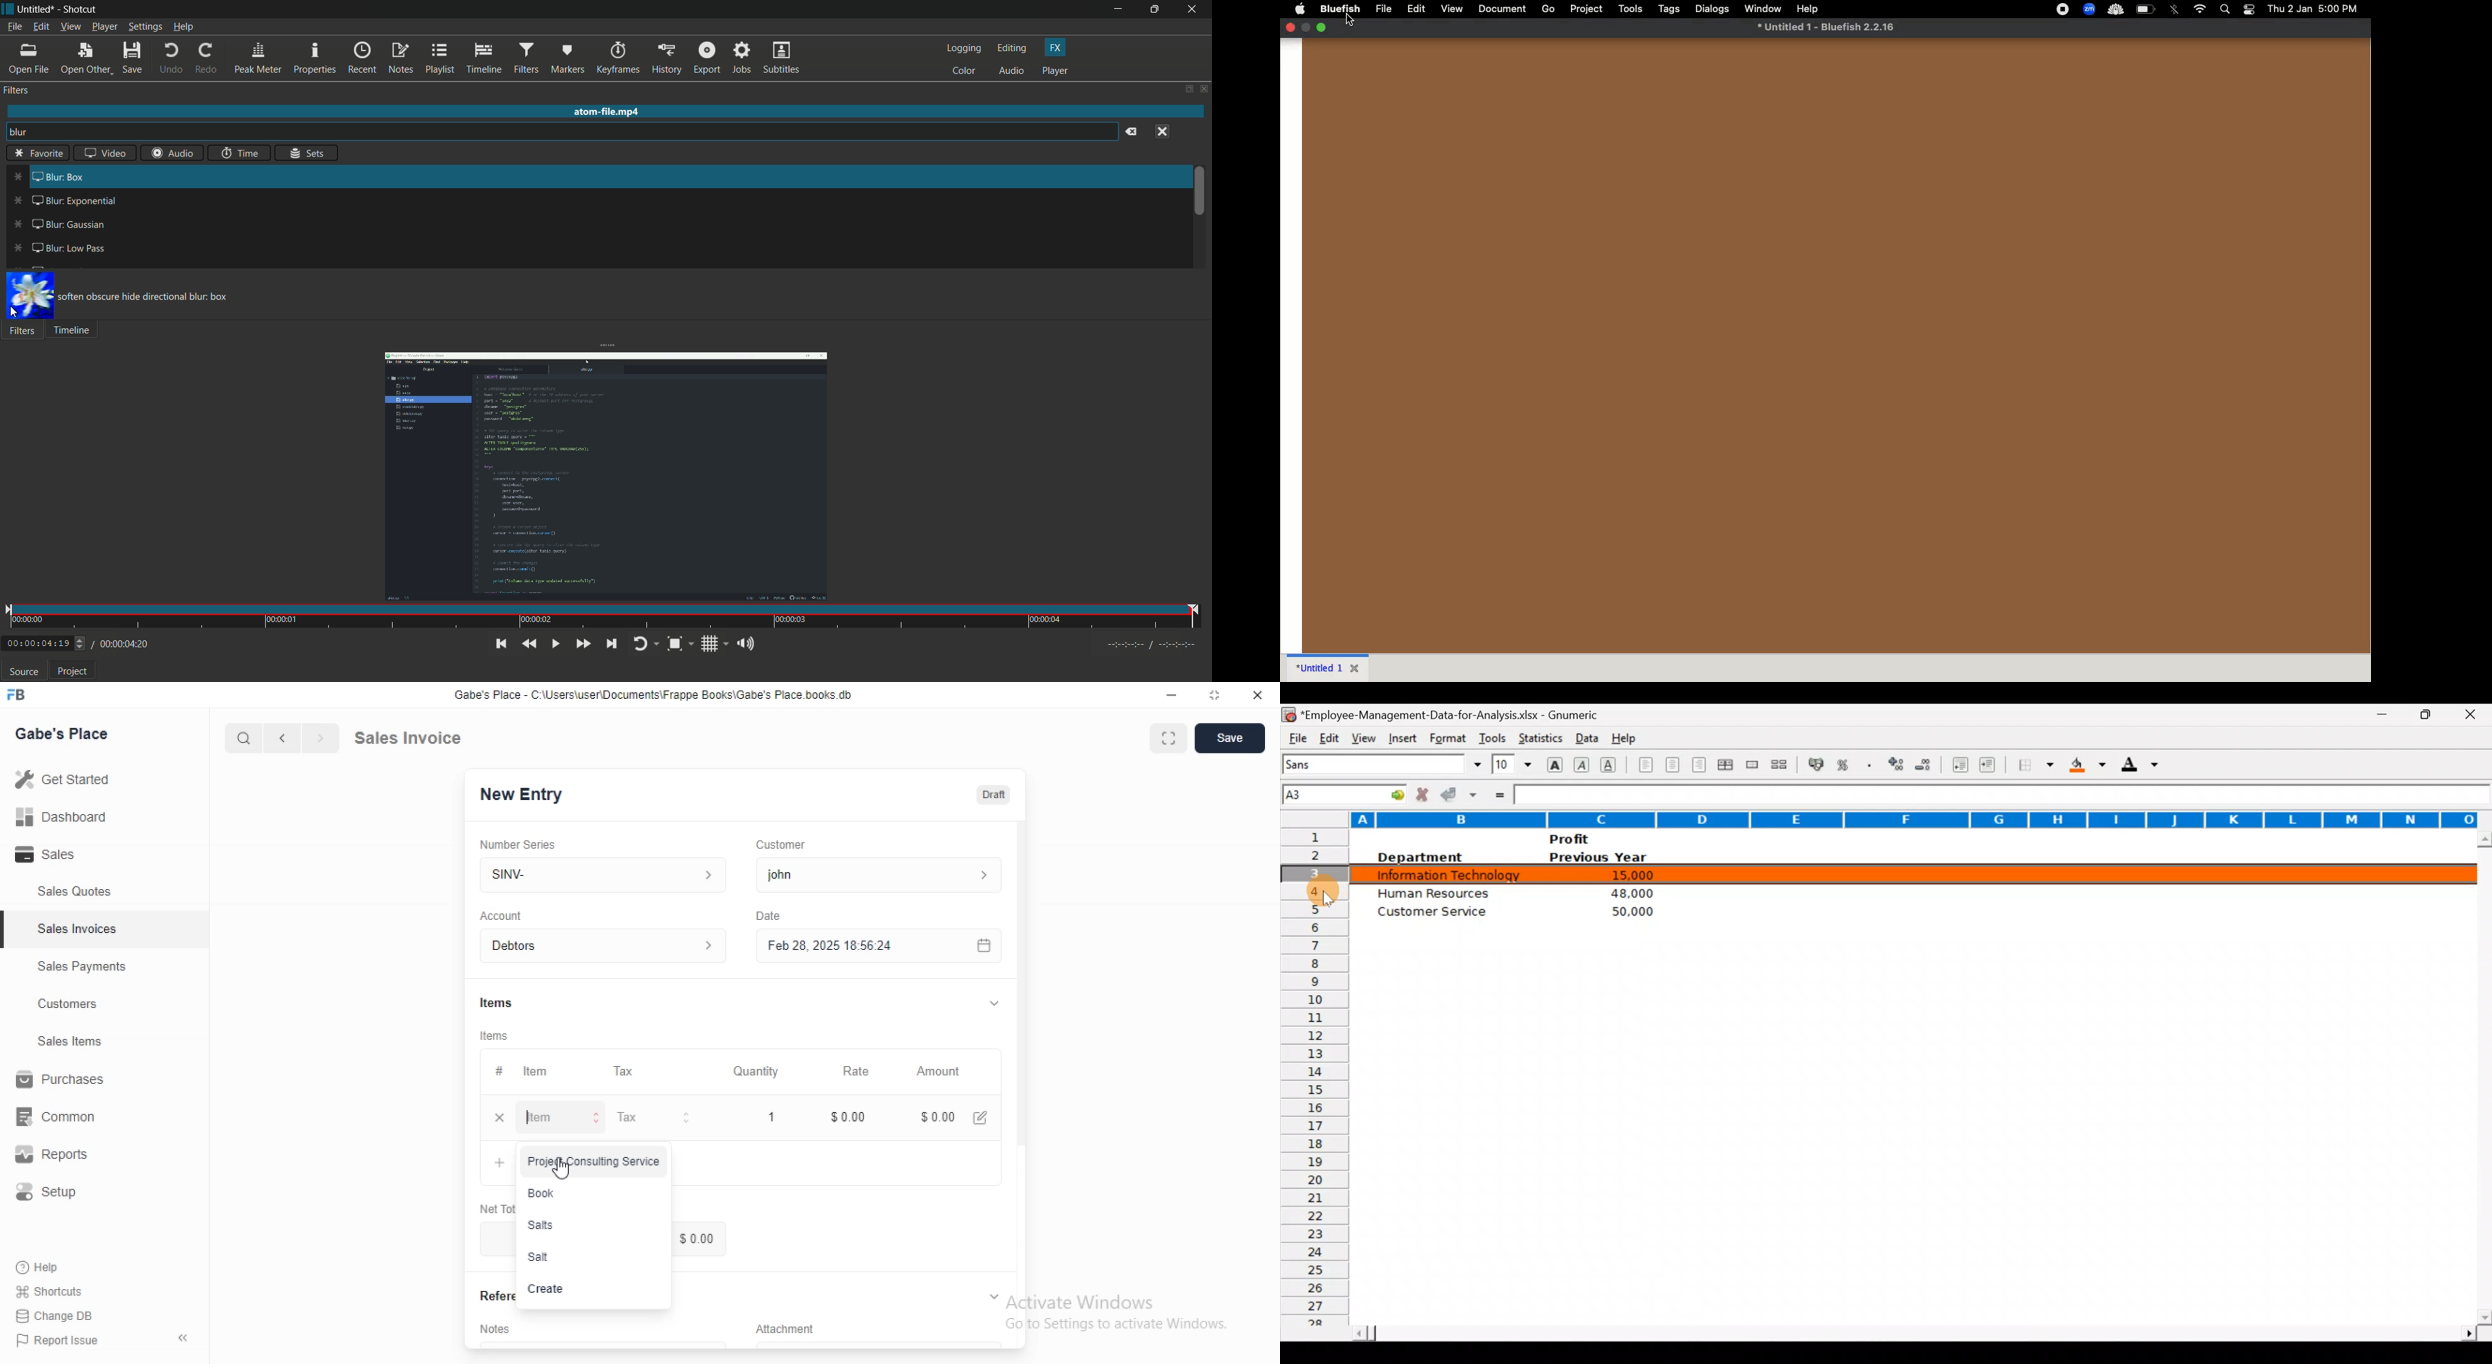 This screenshot has width=2492, height=1372. What do you see at coordinates (57, 1195) in the screenshot?
I see `Setup` at bounding box center [57, 1195].